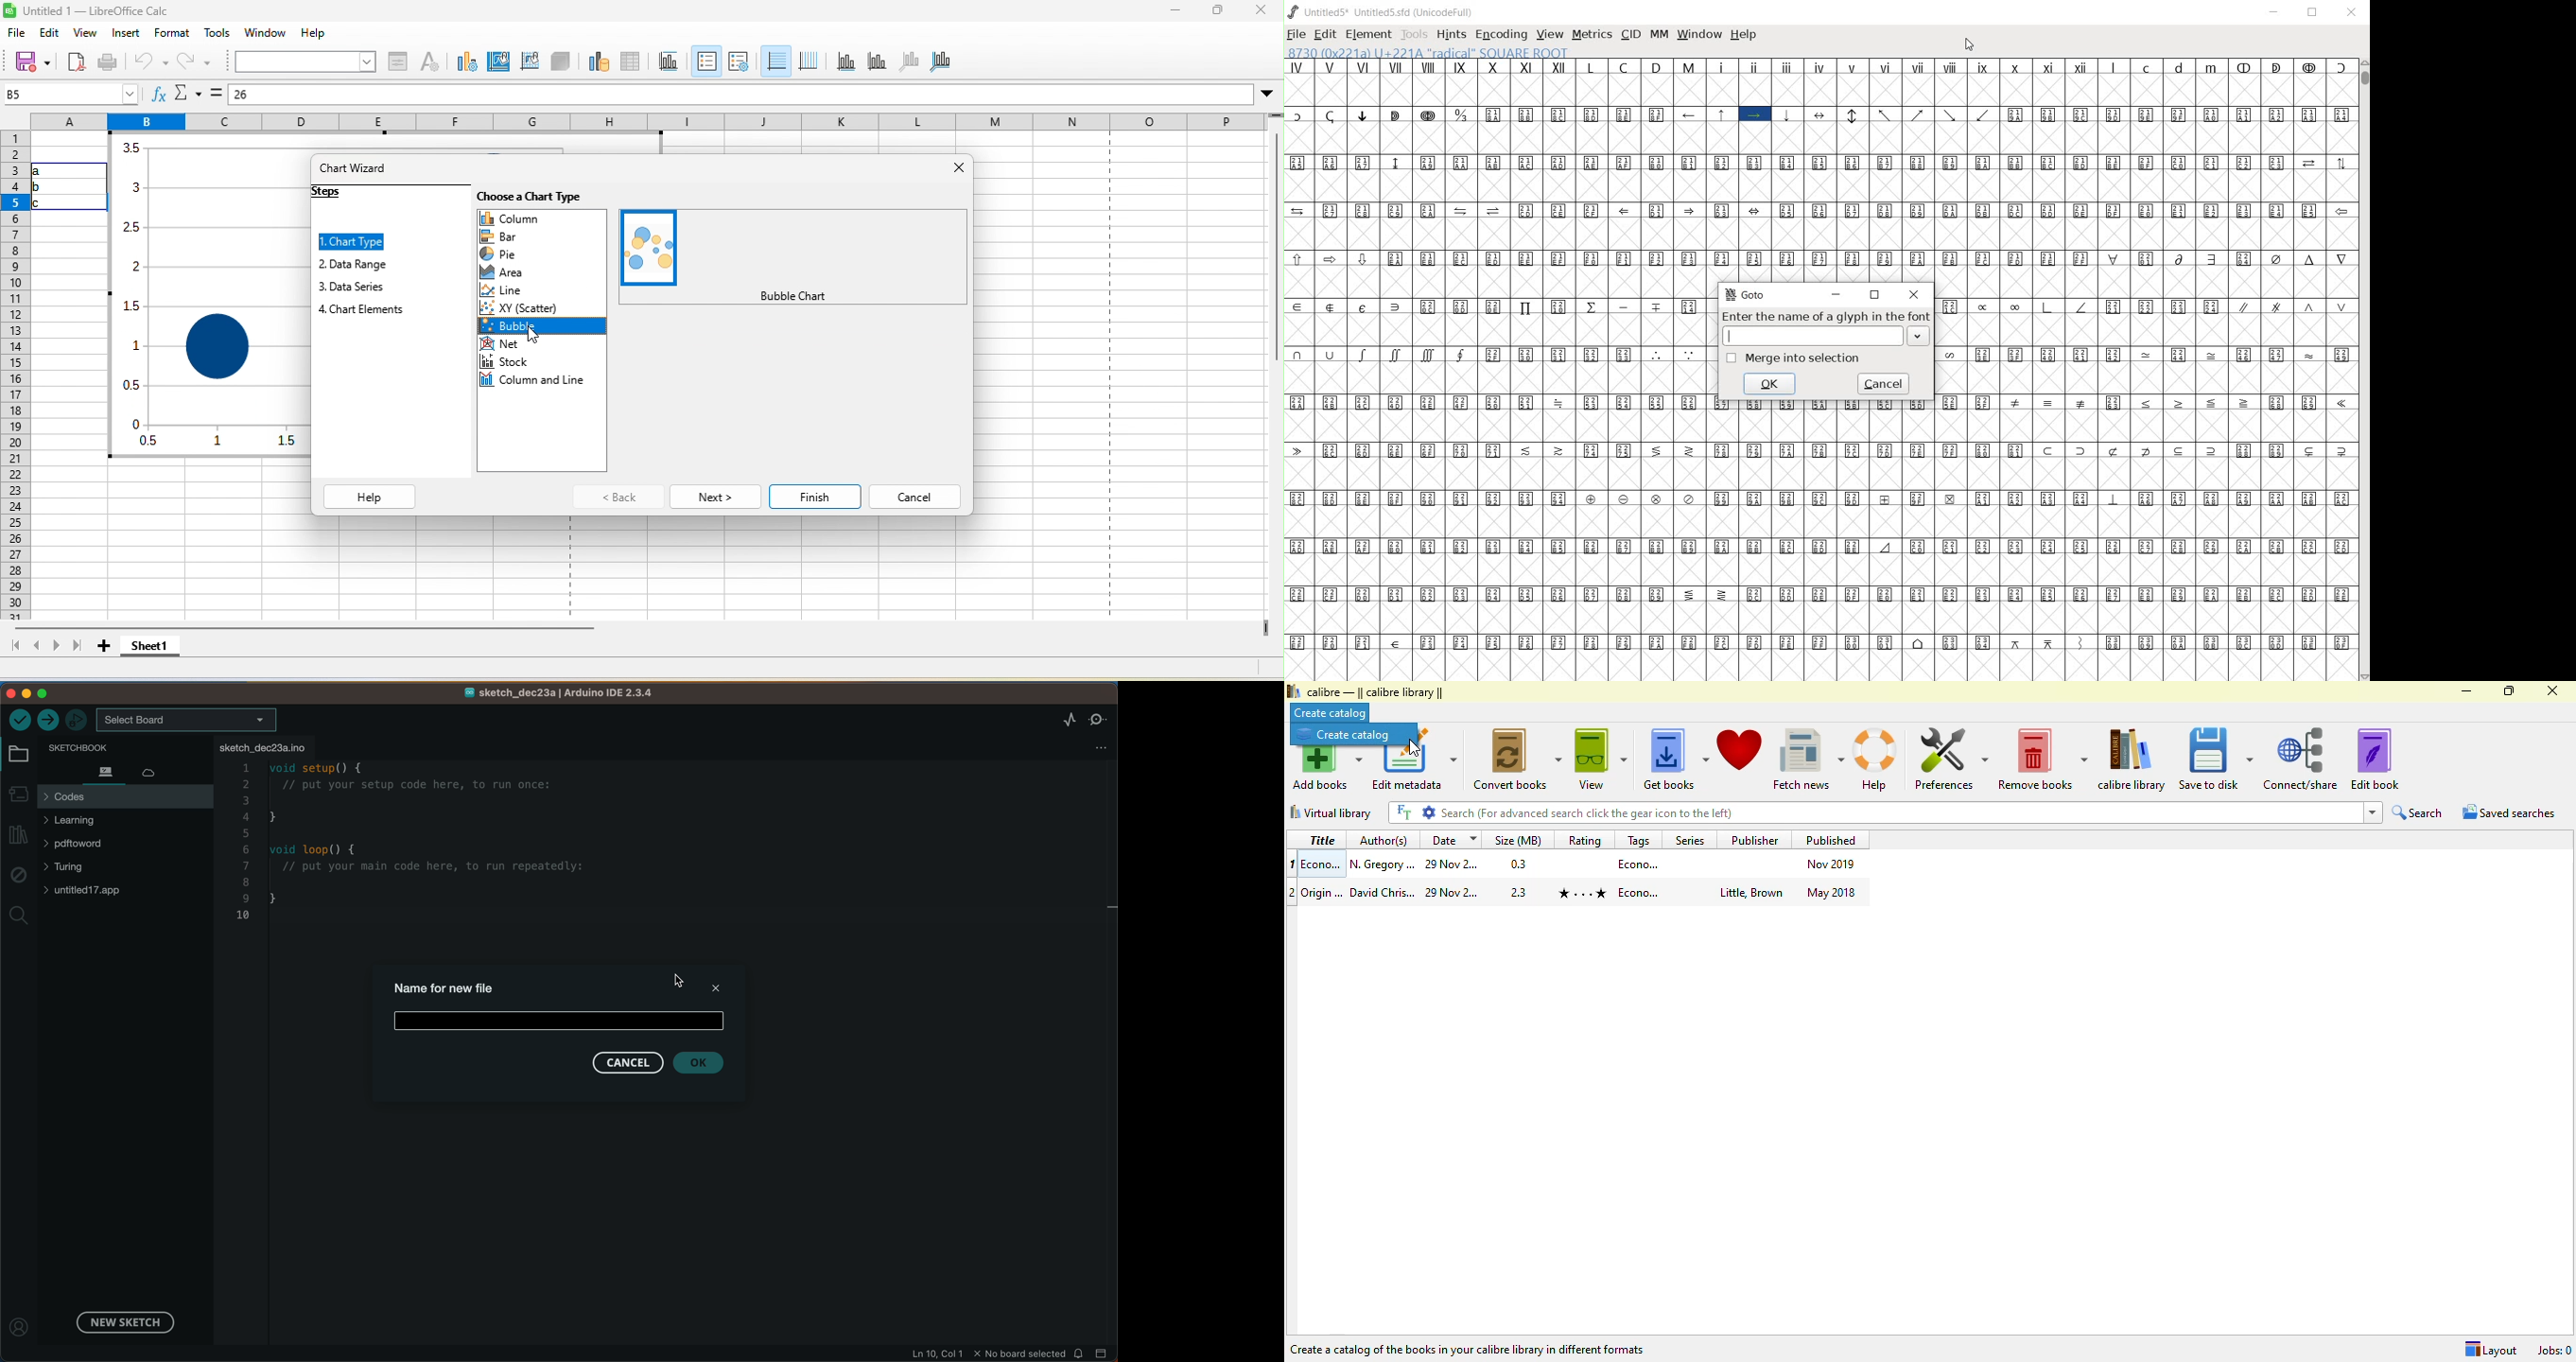  What do you see at coordinates (88, 37) in the screenshot?
I see `view` at bounding box center [88, 37].